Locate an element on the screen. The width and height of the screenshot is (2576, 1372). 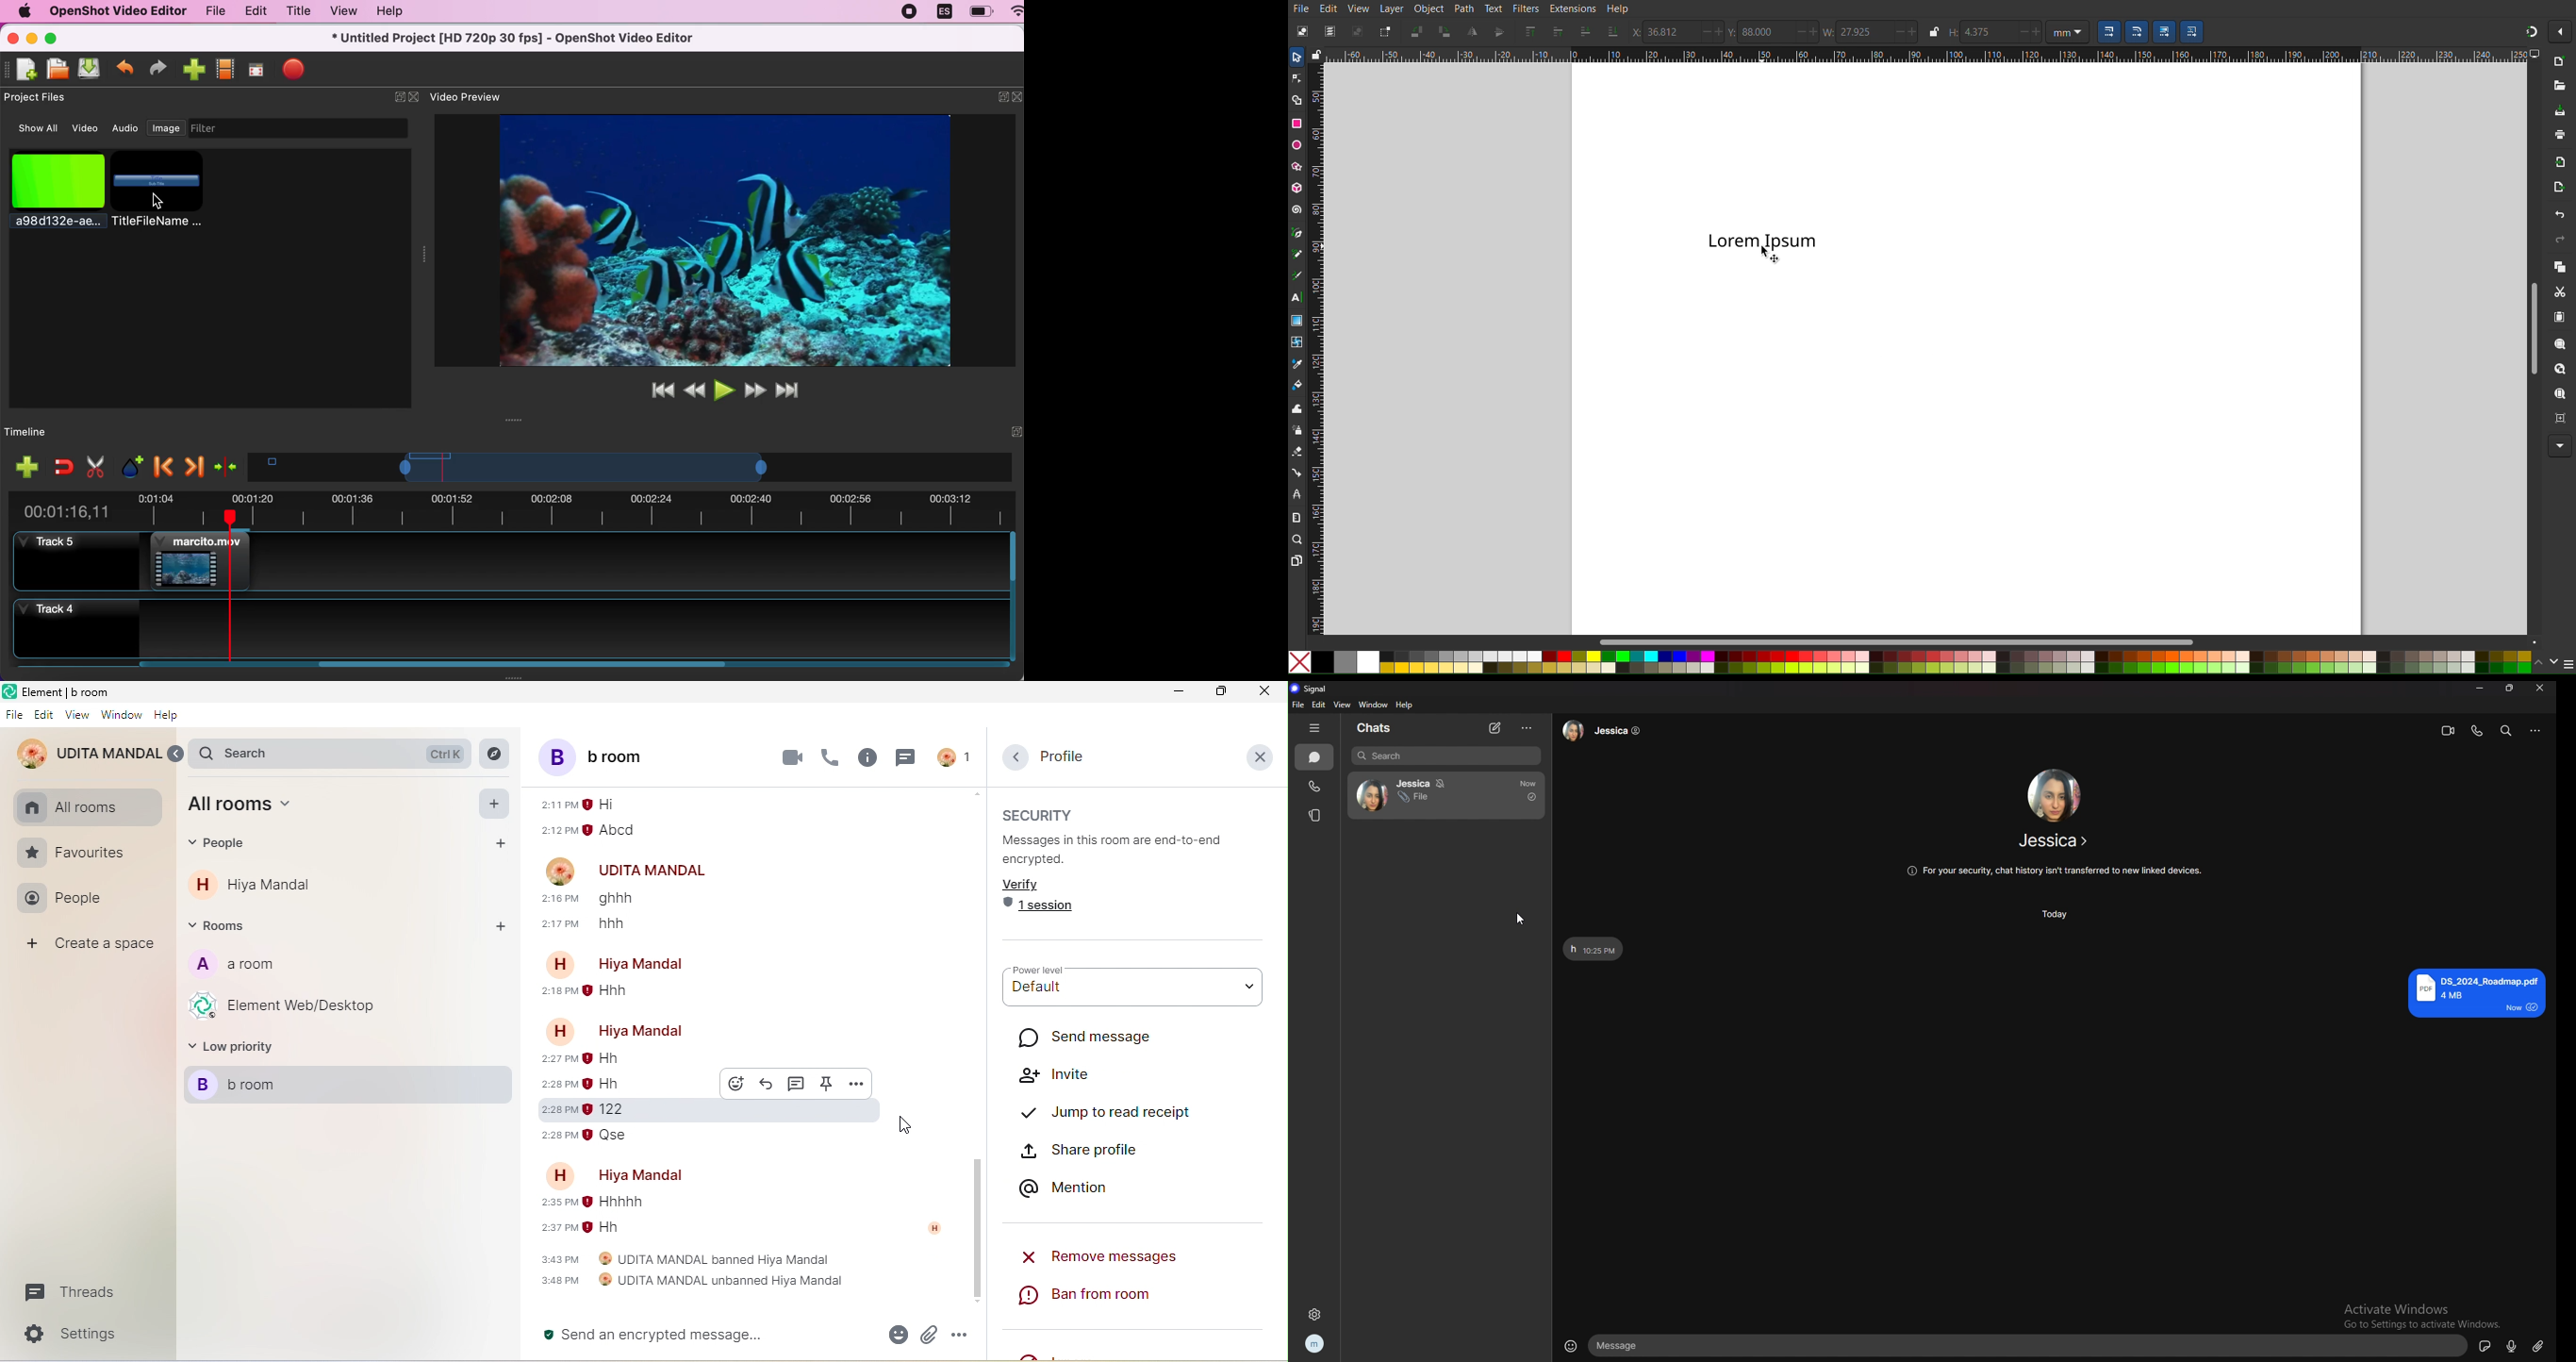
hiya mandal is located at coordinates (272, 885).